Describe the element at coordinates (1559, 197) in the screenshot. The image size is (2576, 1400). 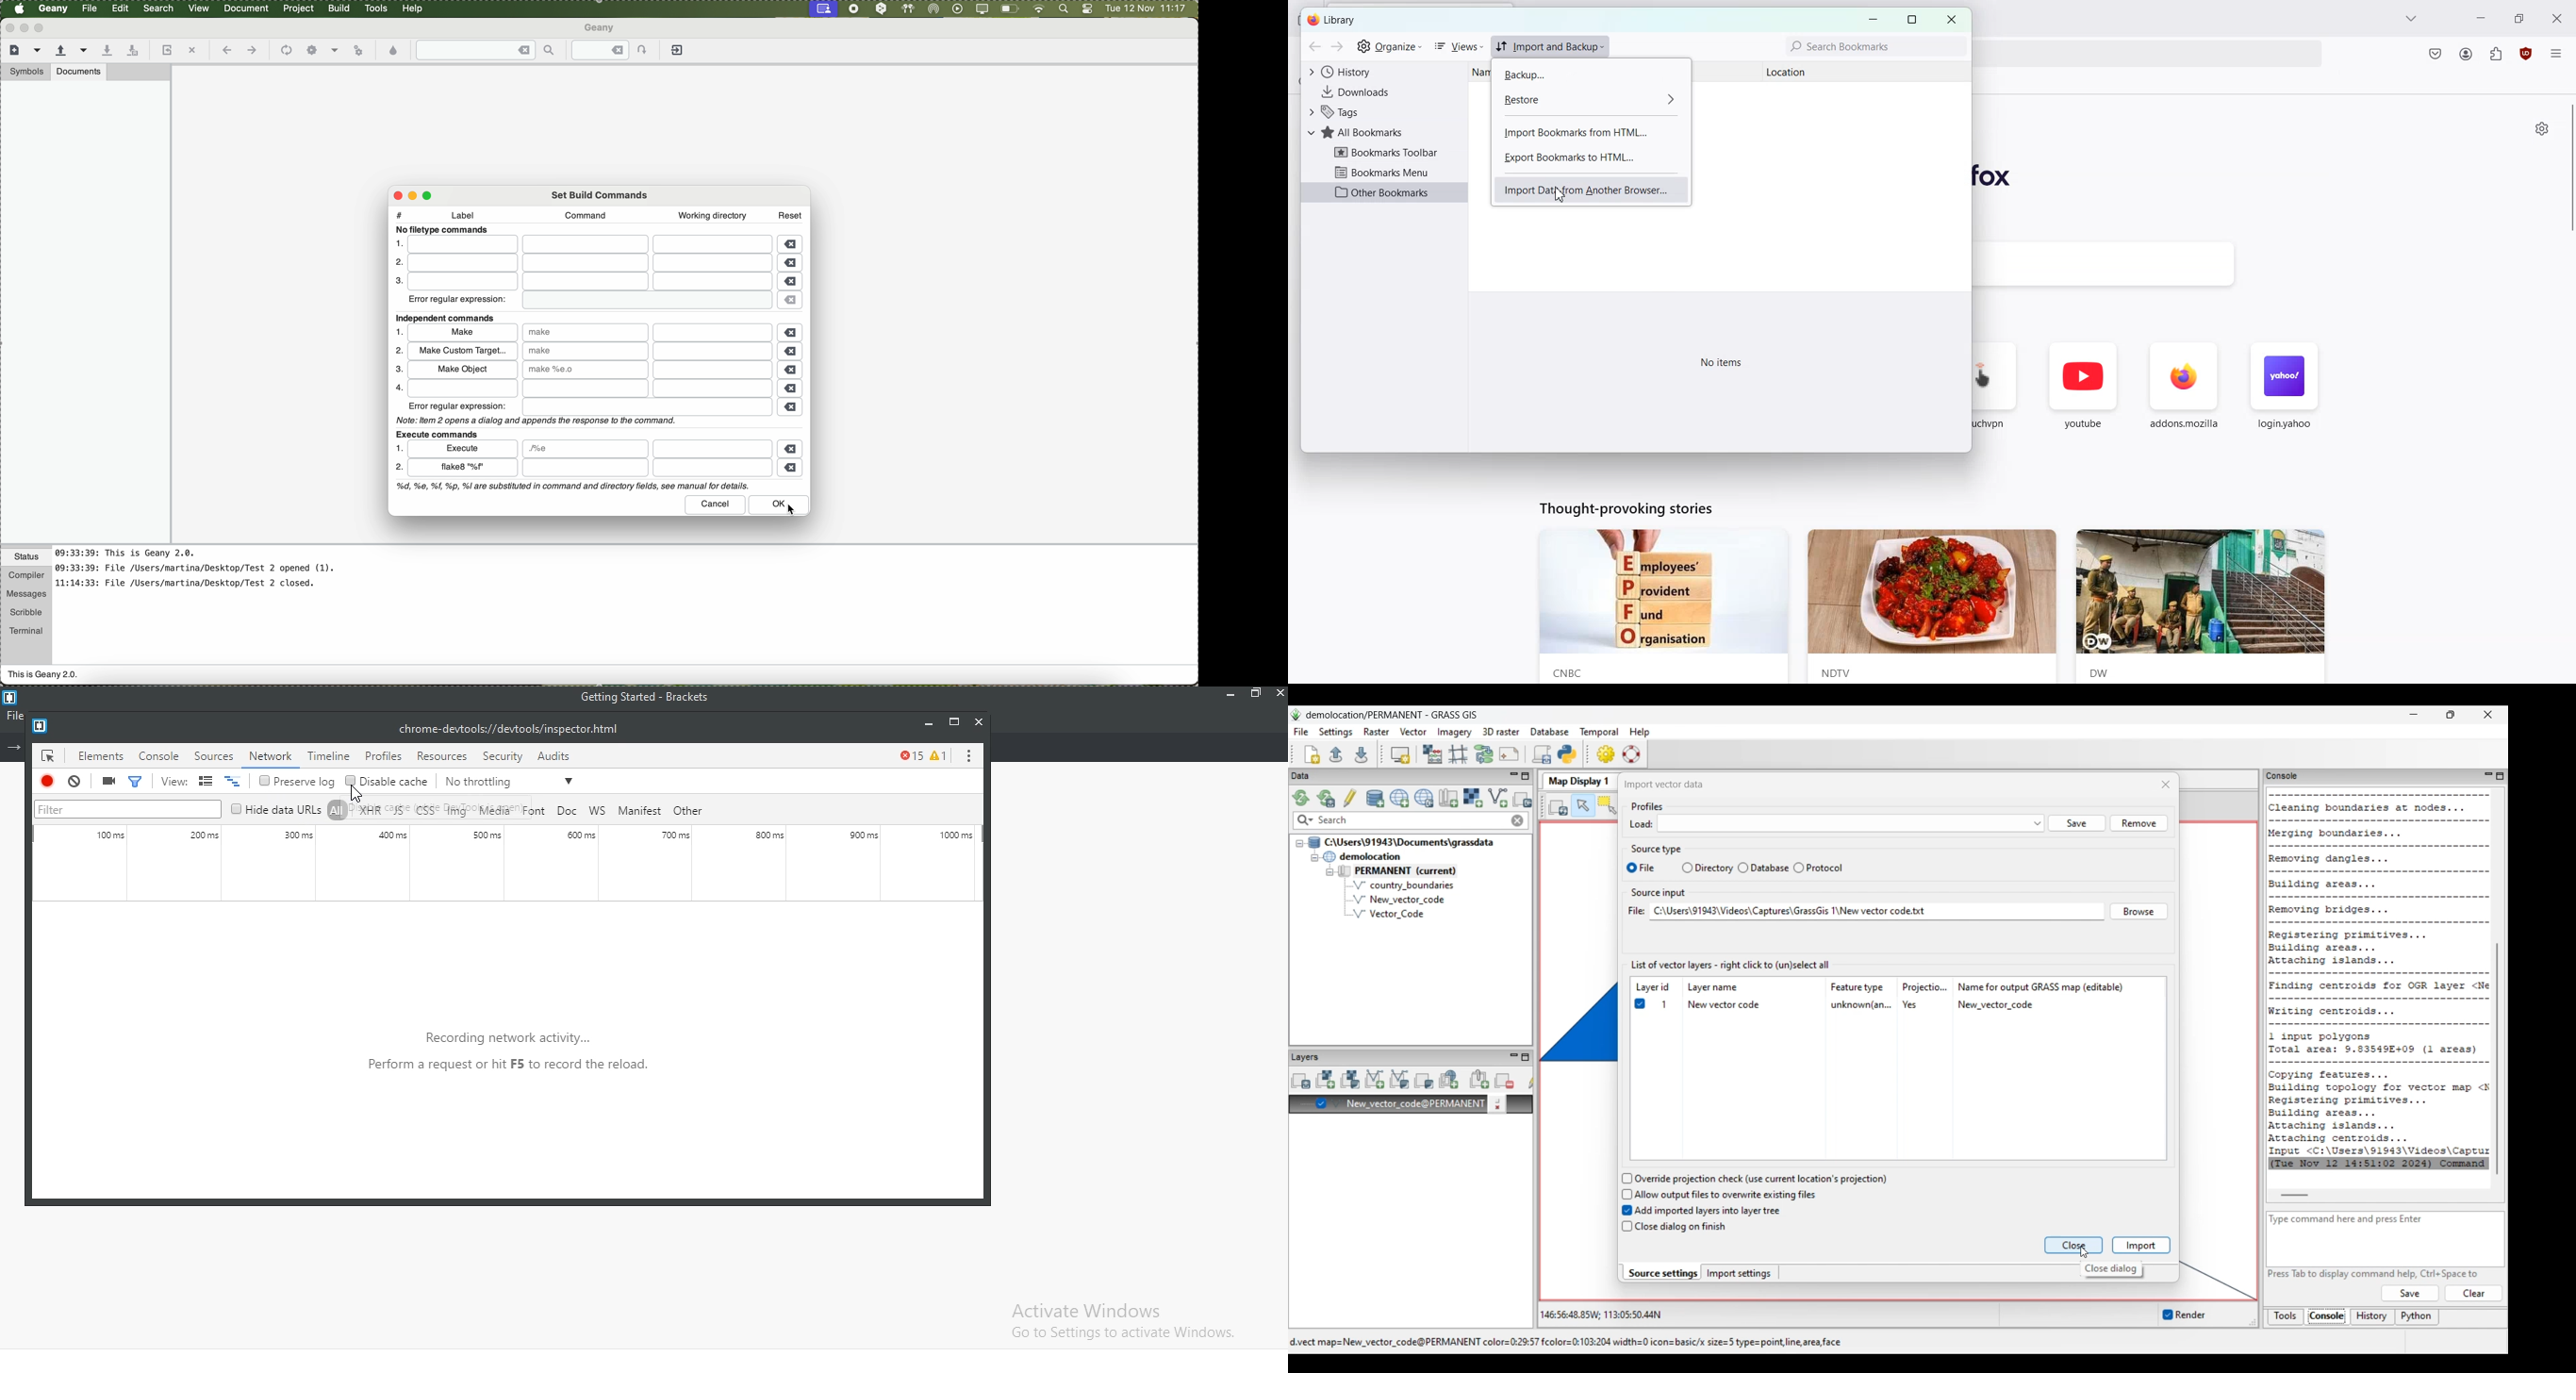
I see `cursor` at that location.